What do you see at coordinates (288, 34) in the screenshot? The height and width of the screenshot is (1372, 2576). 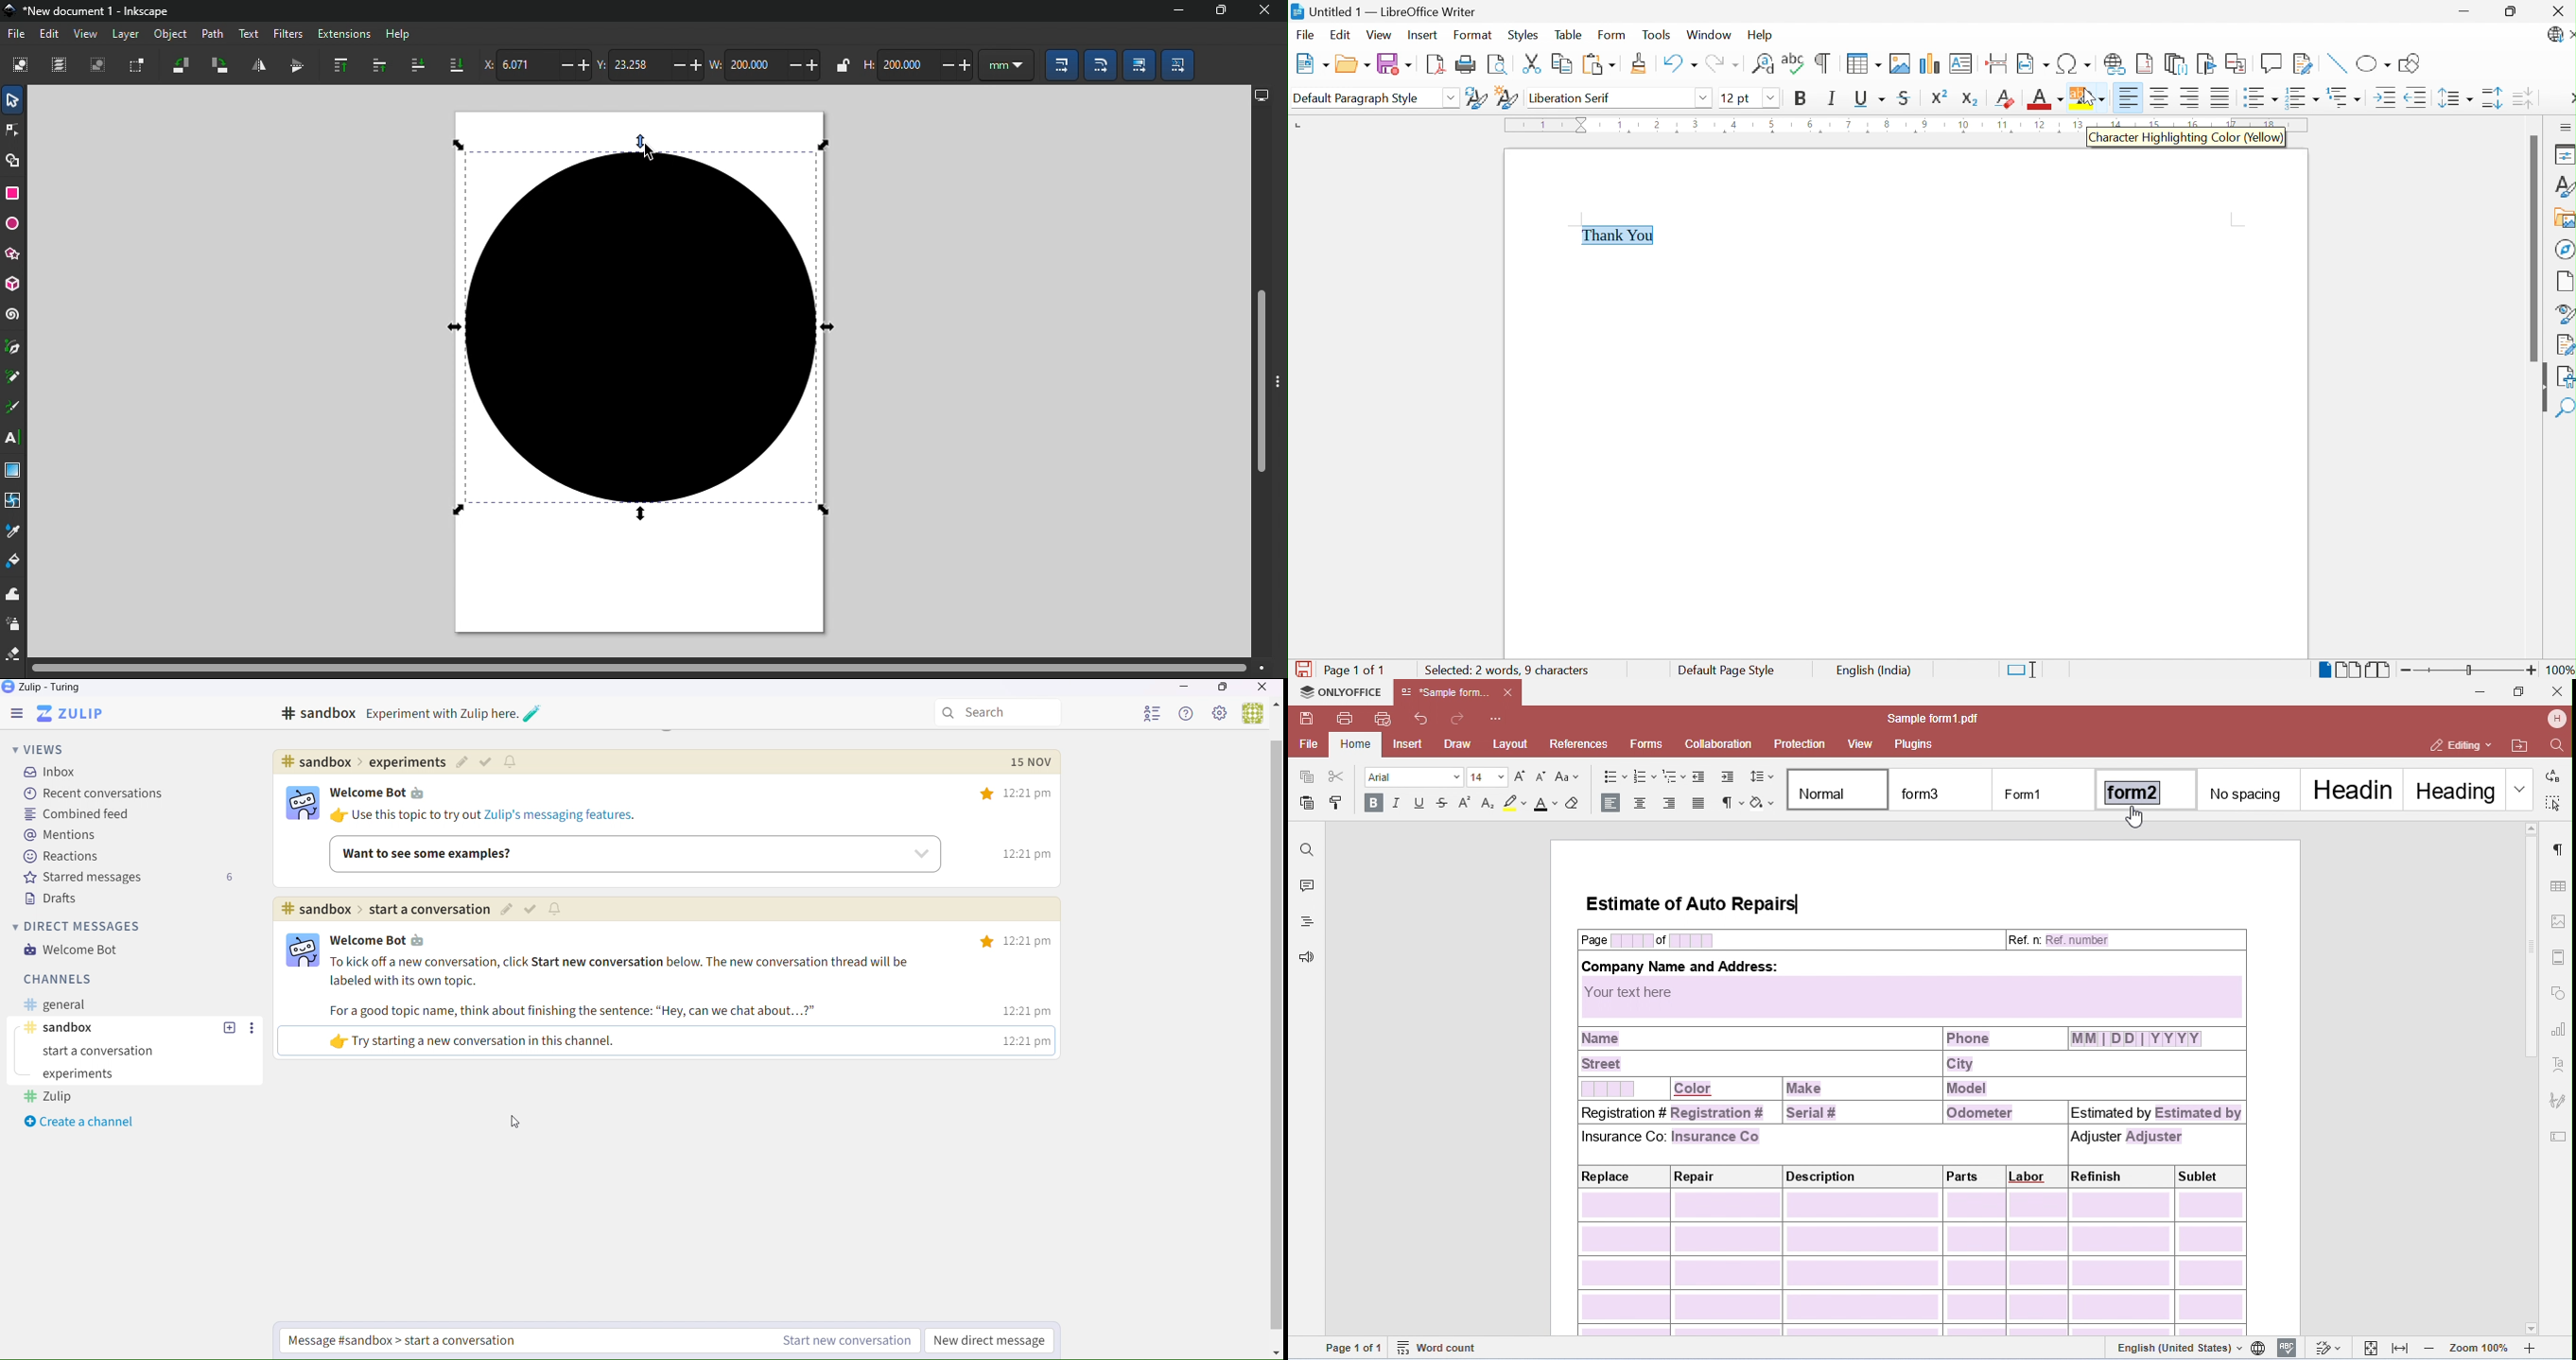 I see `Filters` at bounding box center [288, 34].